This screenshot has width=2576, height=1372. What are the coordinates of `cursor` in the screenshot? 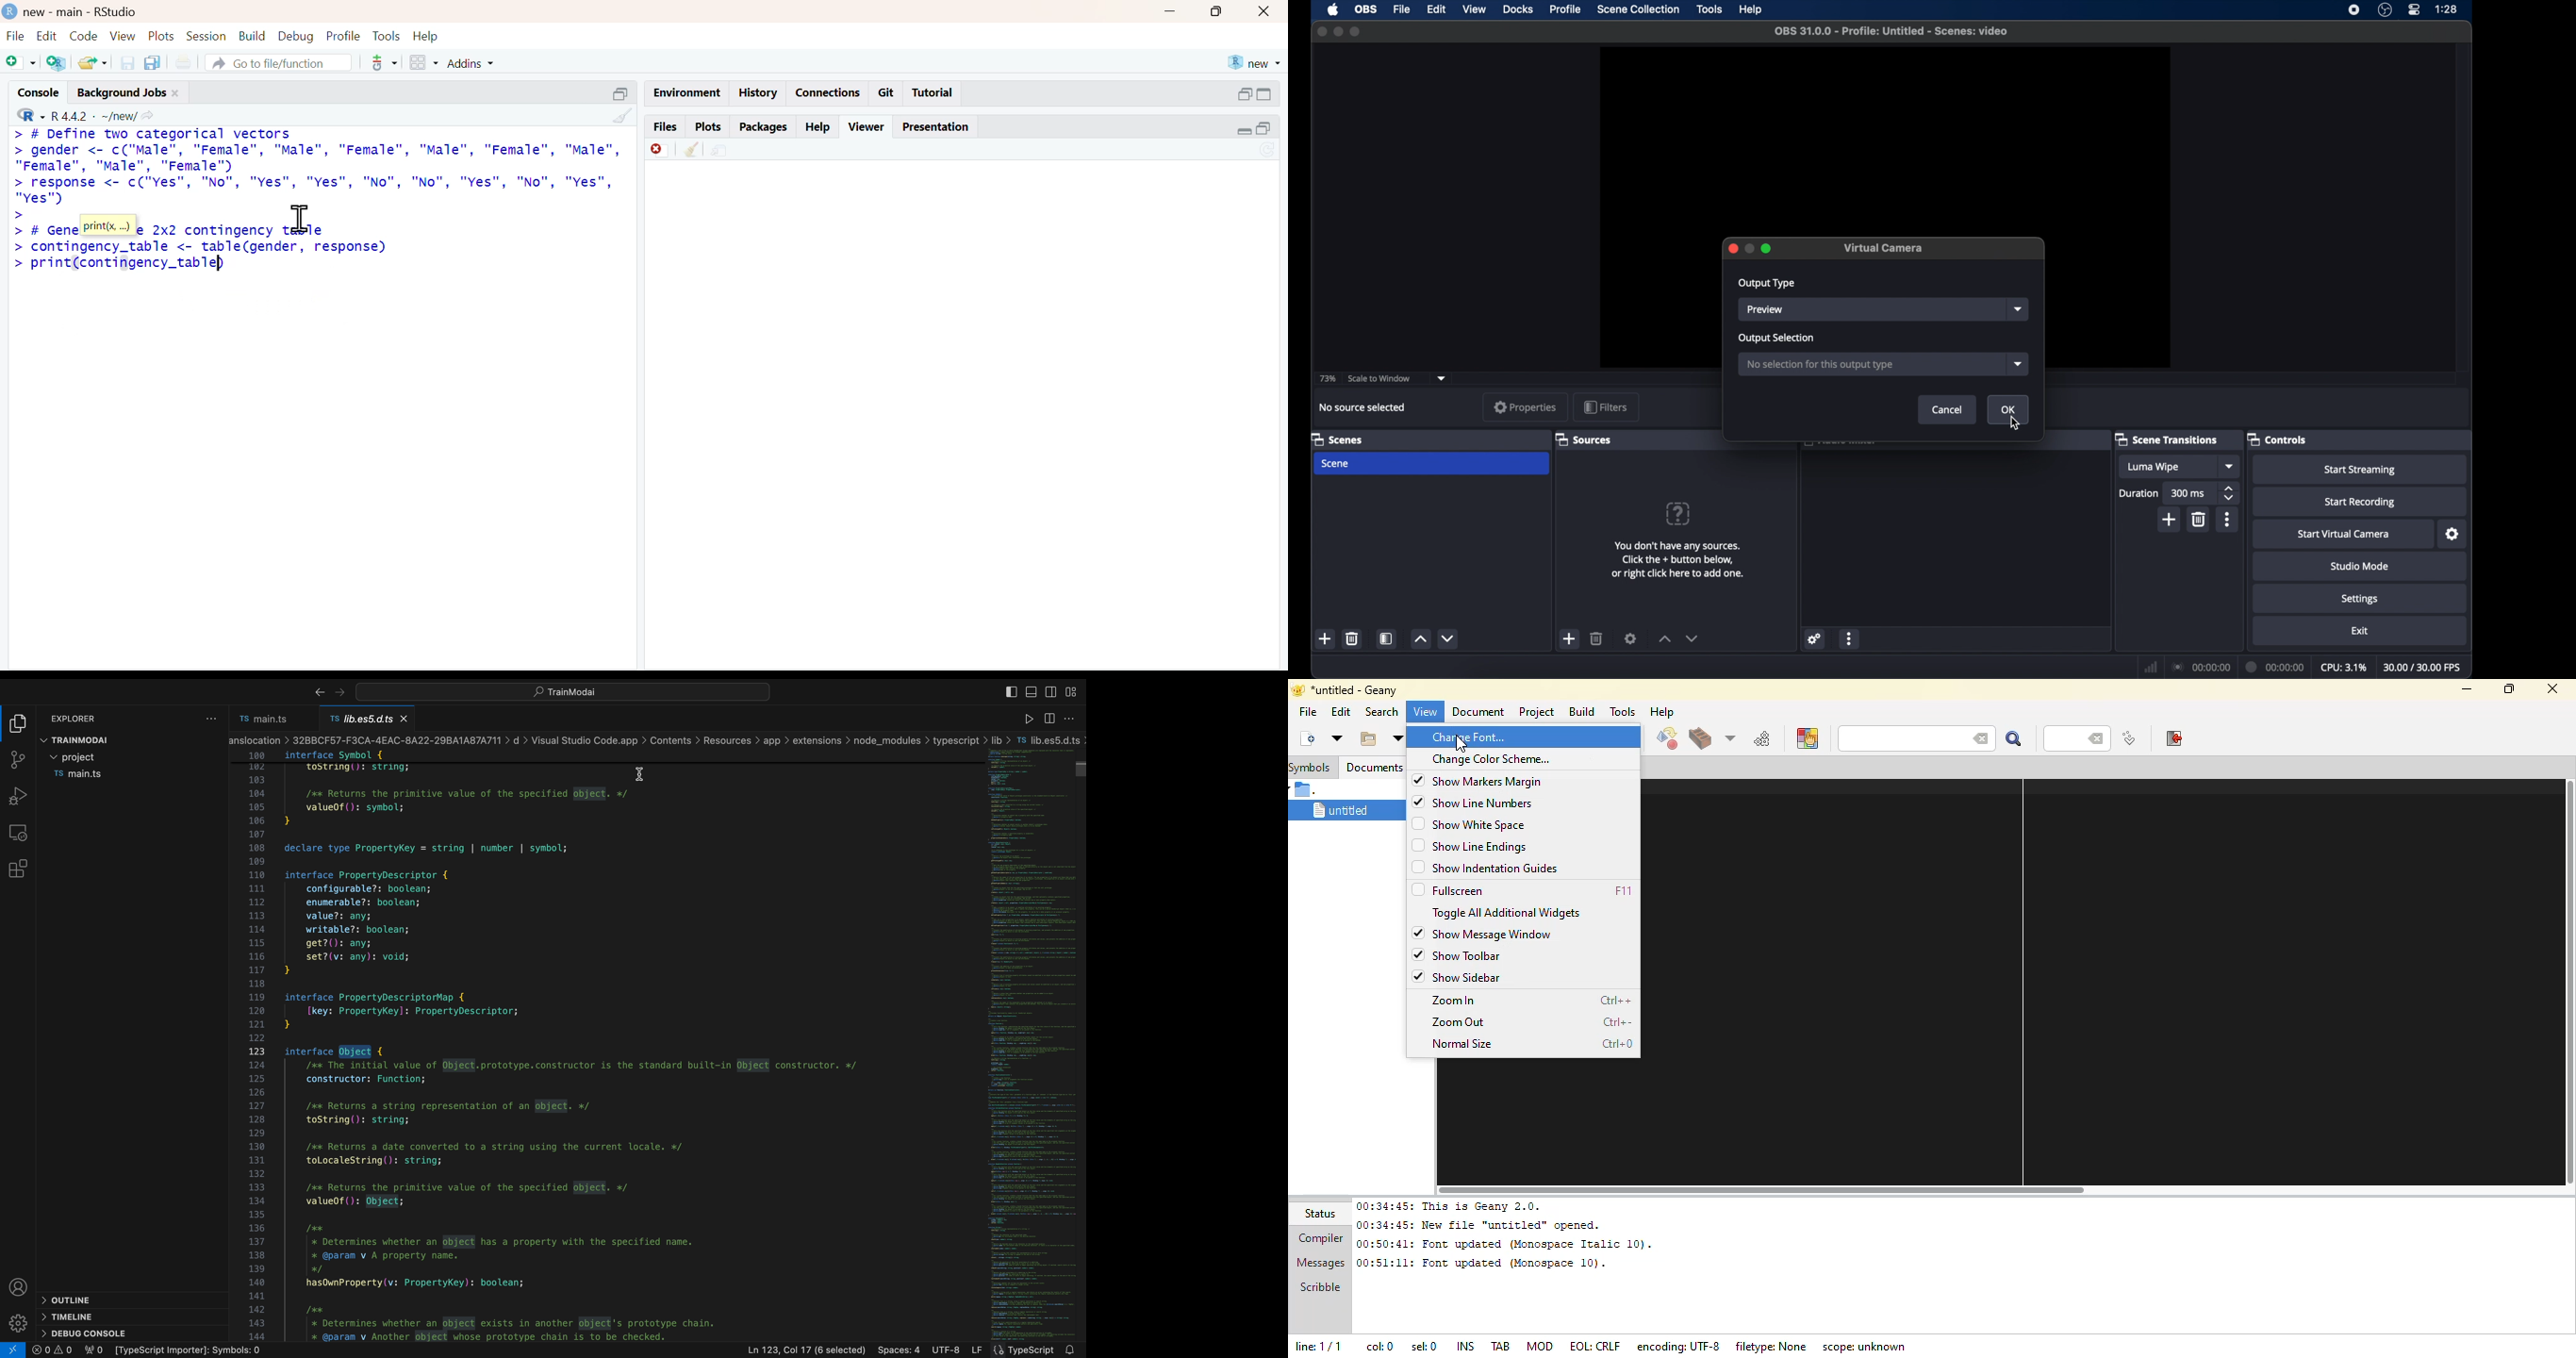 It's located at (300, 219).